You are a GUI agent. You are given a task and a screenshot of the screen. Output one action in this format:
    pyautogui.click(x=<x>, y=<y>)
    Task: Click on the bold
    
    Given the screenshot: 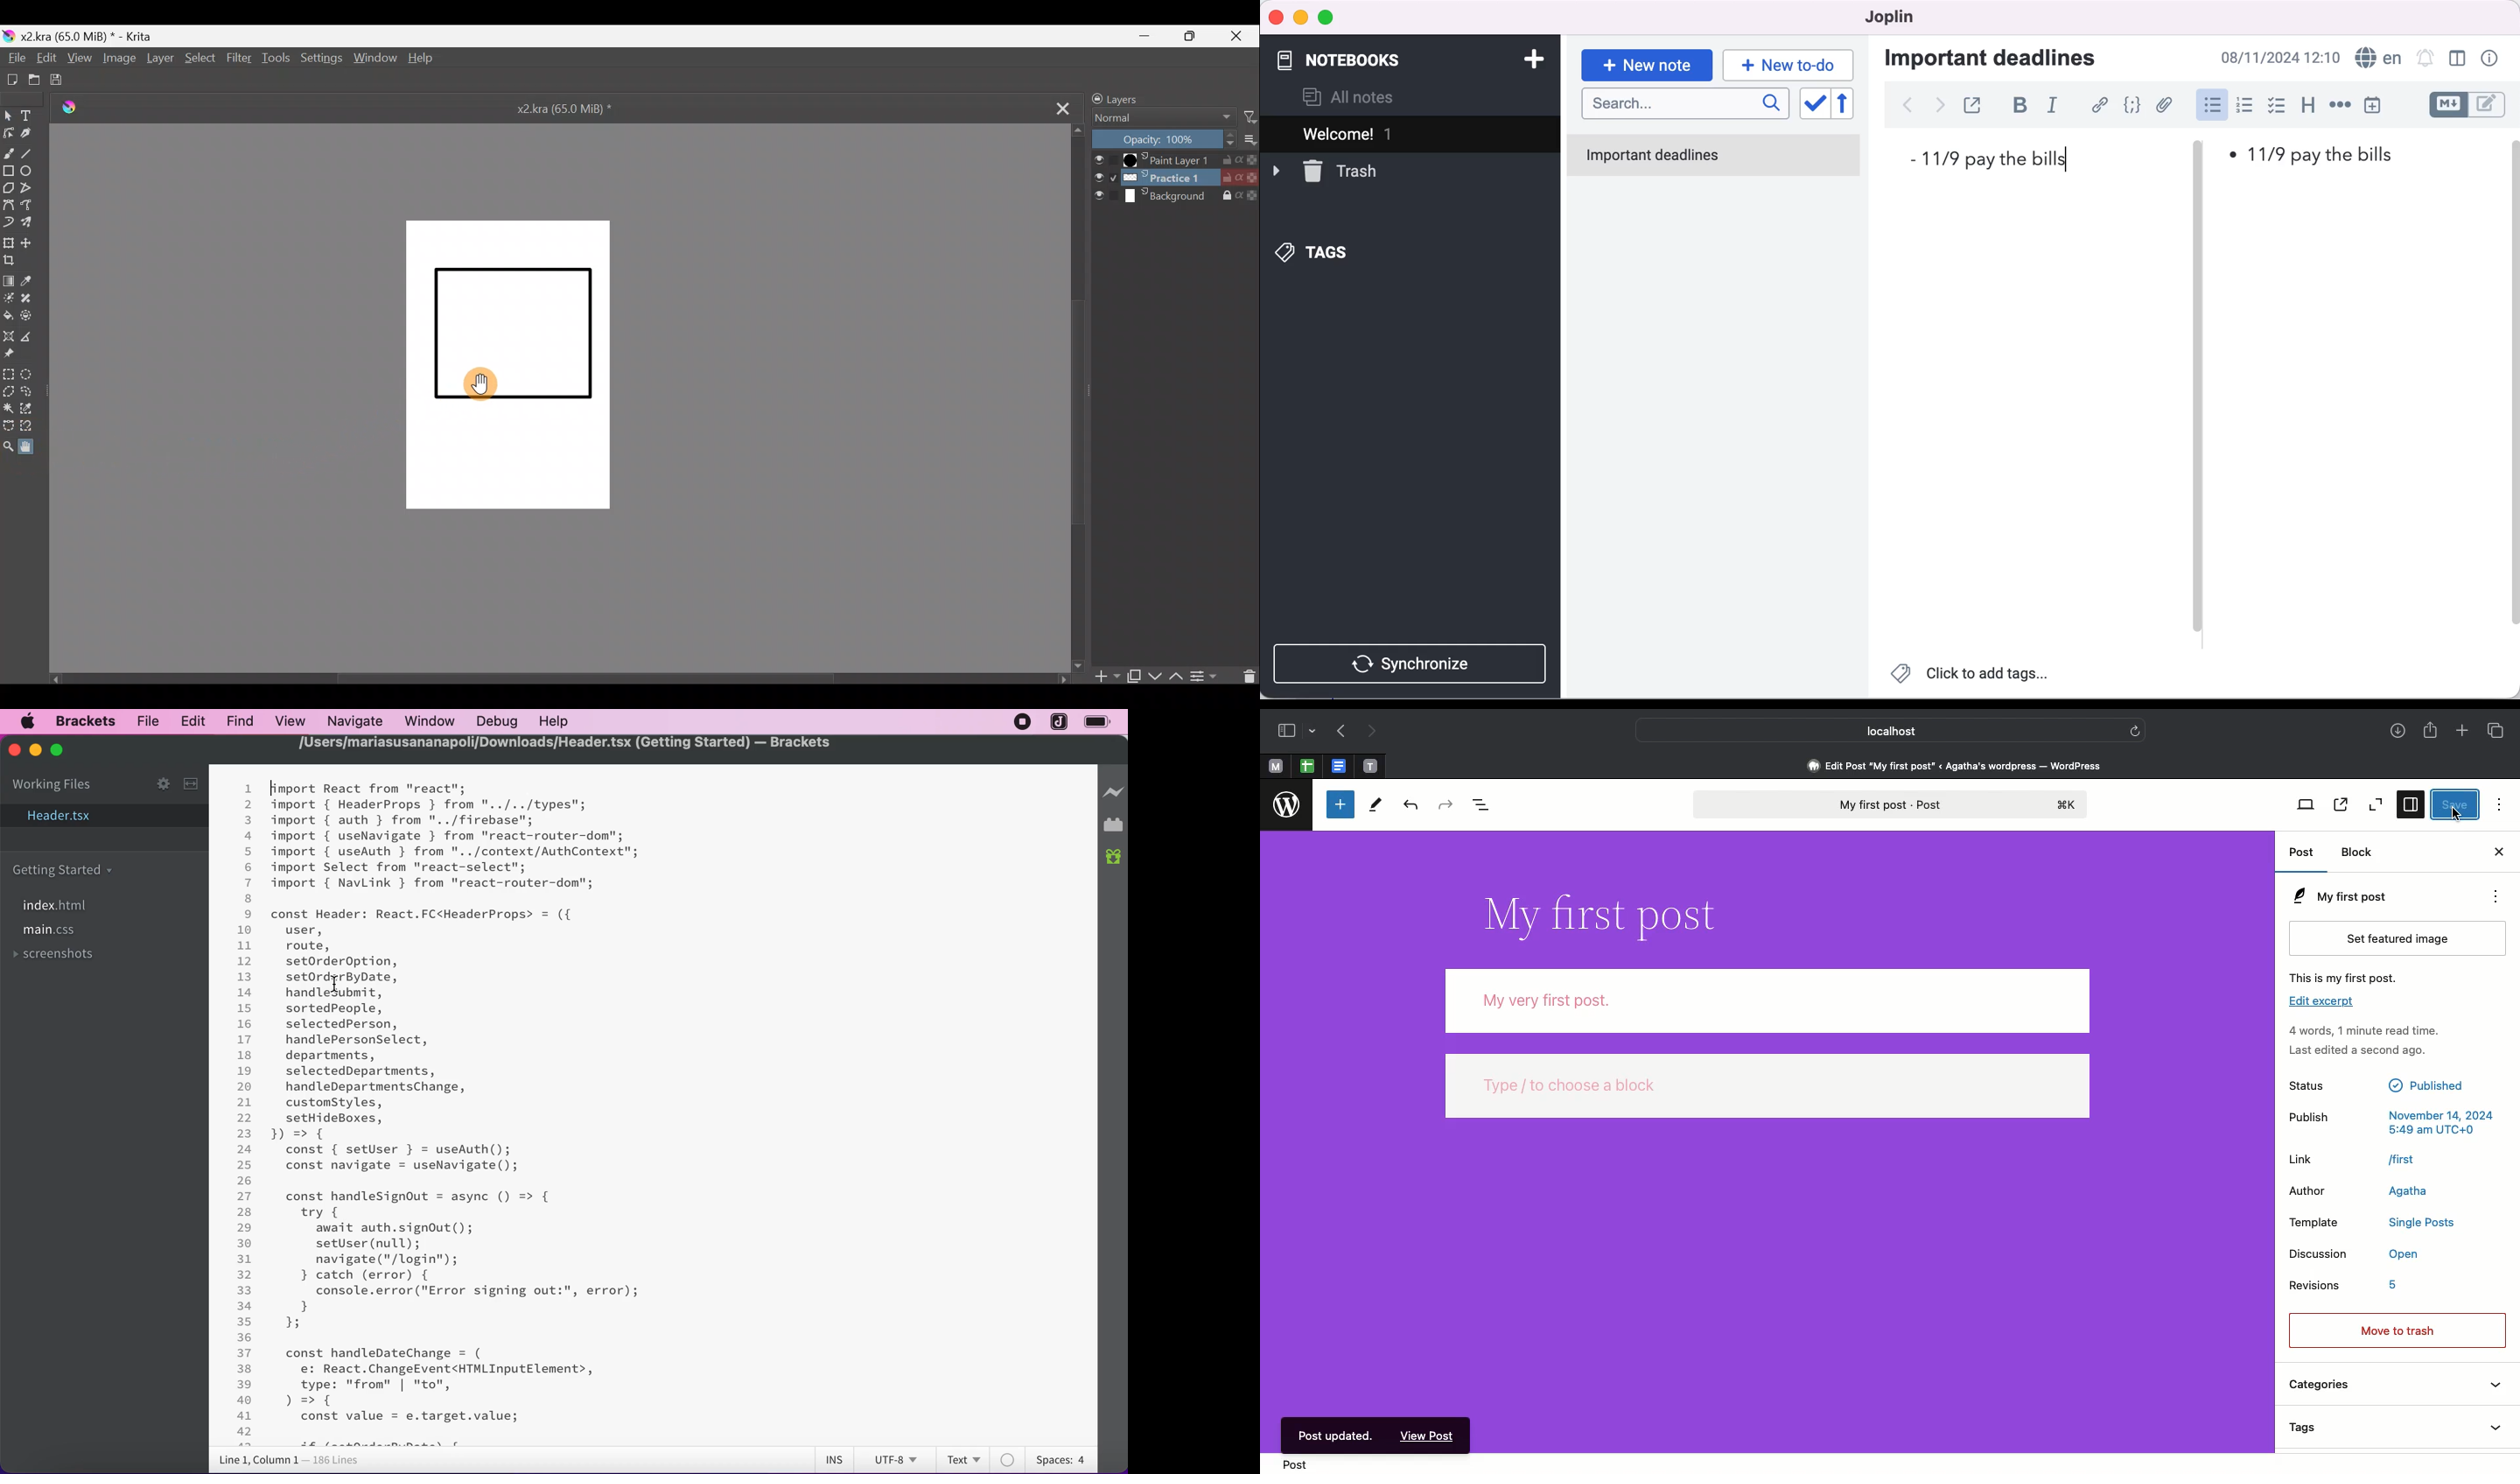 What is the action you would take?
    pyautogui.click(x=2014, y=107)
    